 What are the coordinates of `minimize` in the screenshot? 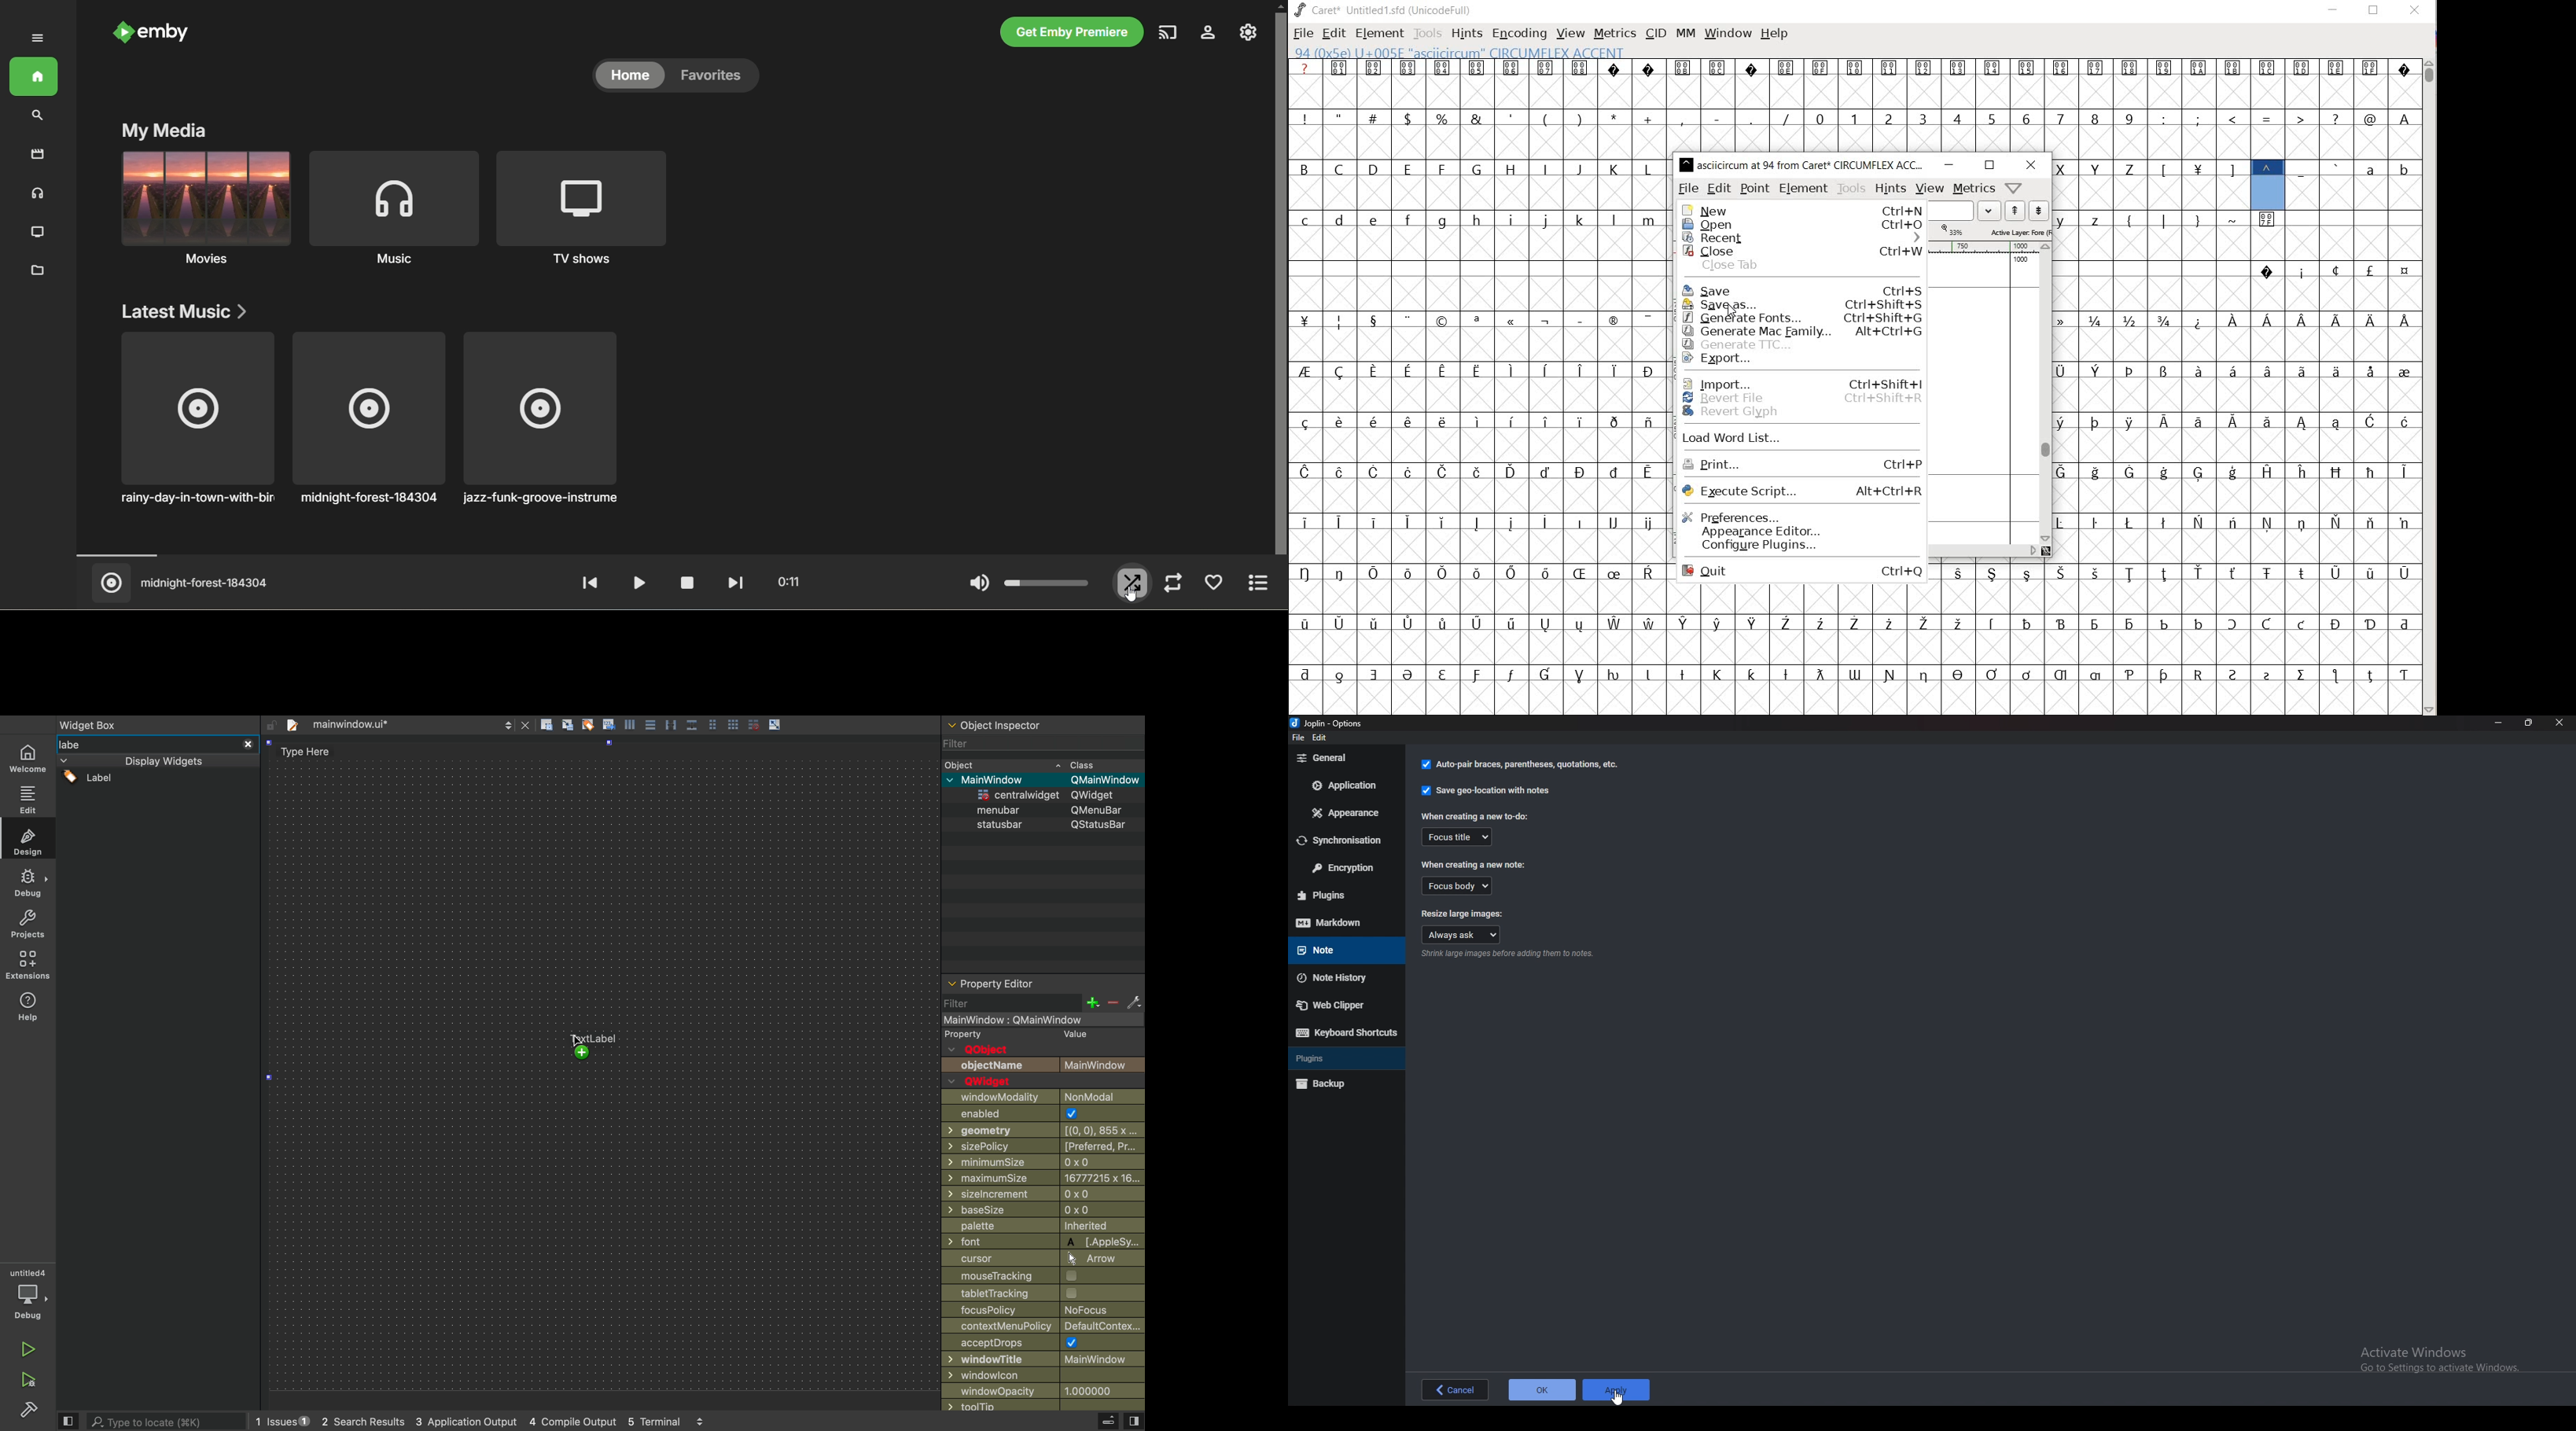 It's located at (1950, 165).